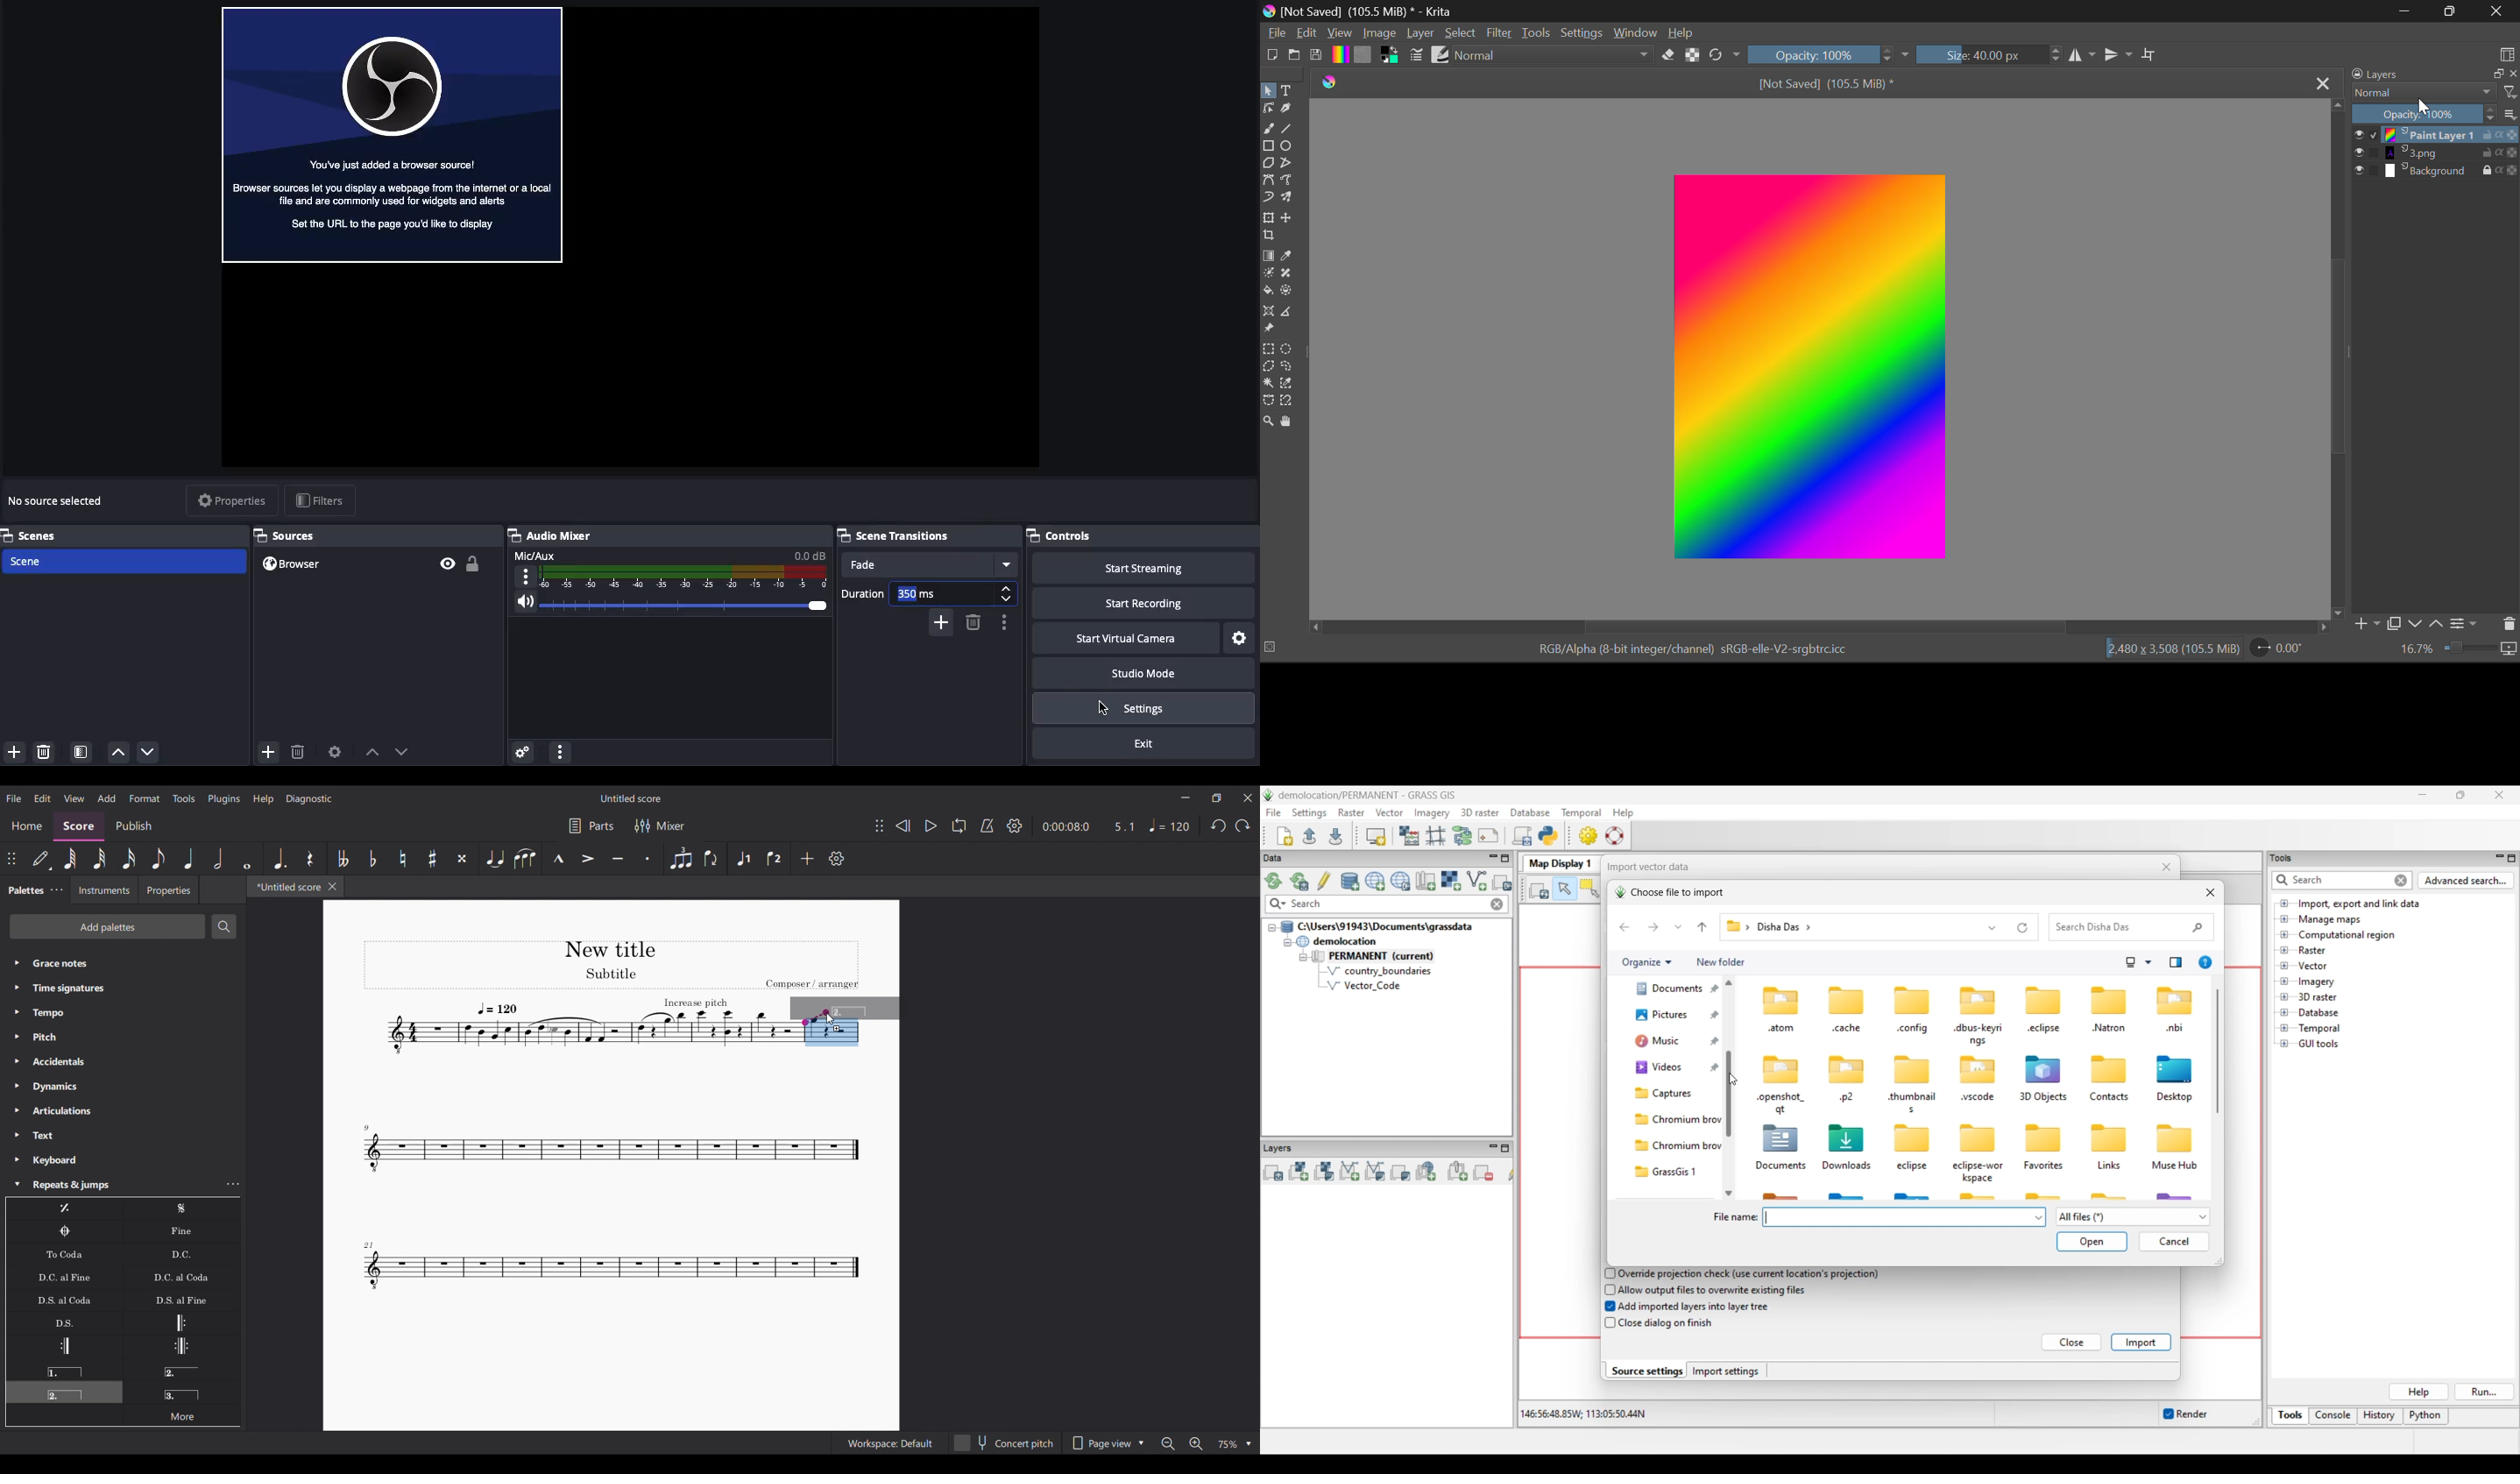  Describe the element at coordinates (1141, 603) in the screenshot. I see `Start recording` at that location.